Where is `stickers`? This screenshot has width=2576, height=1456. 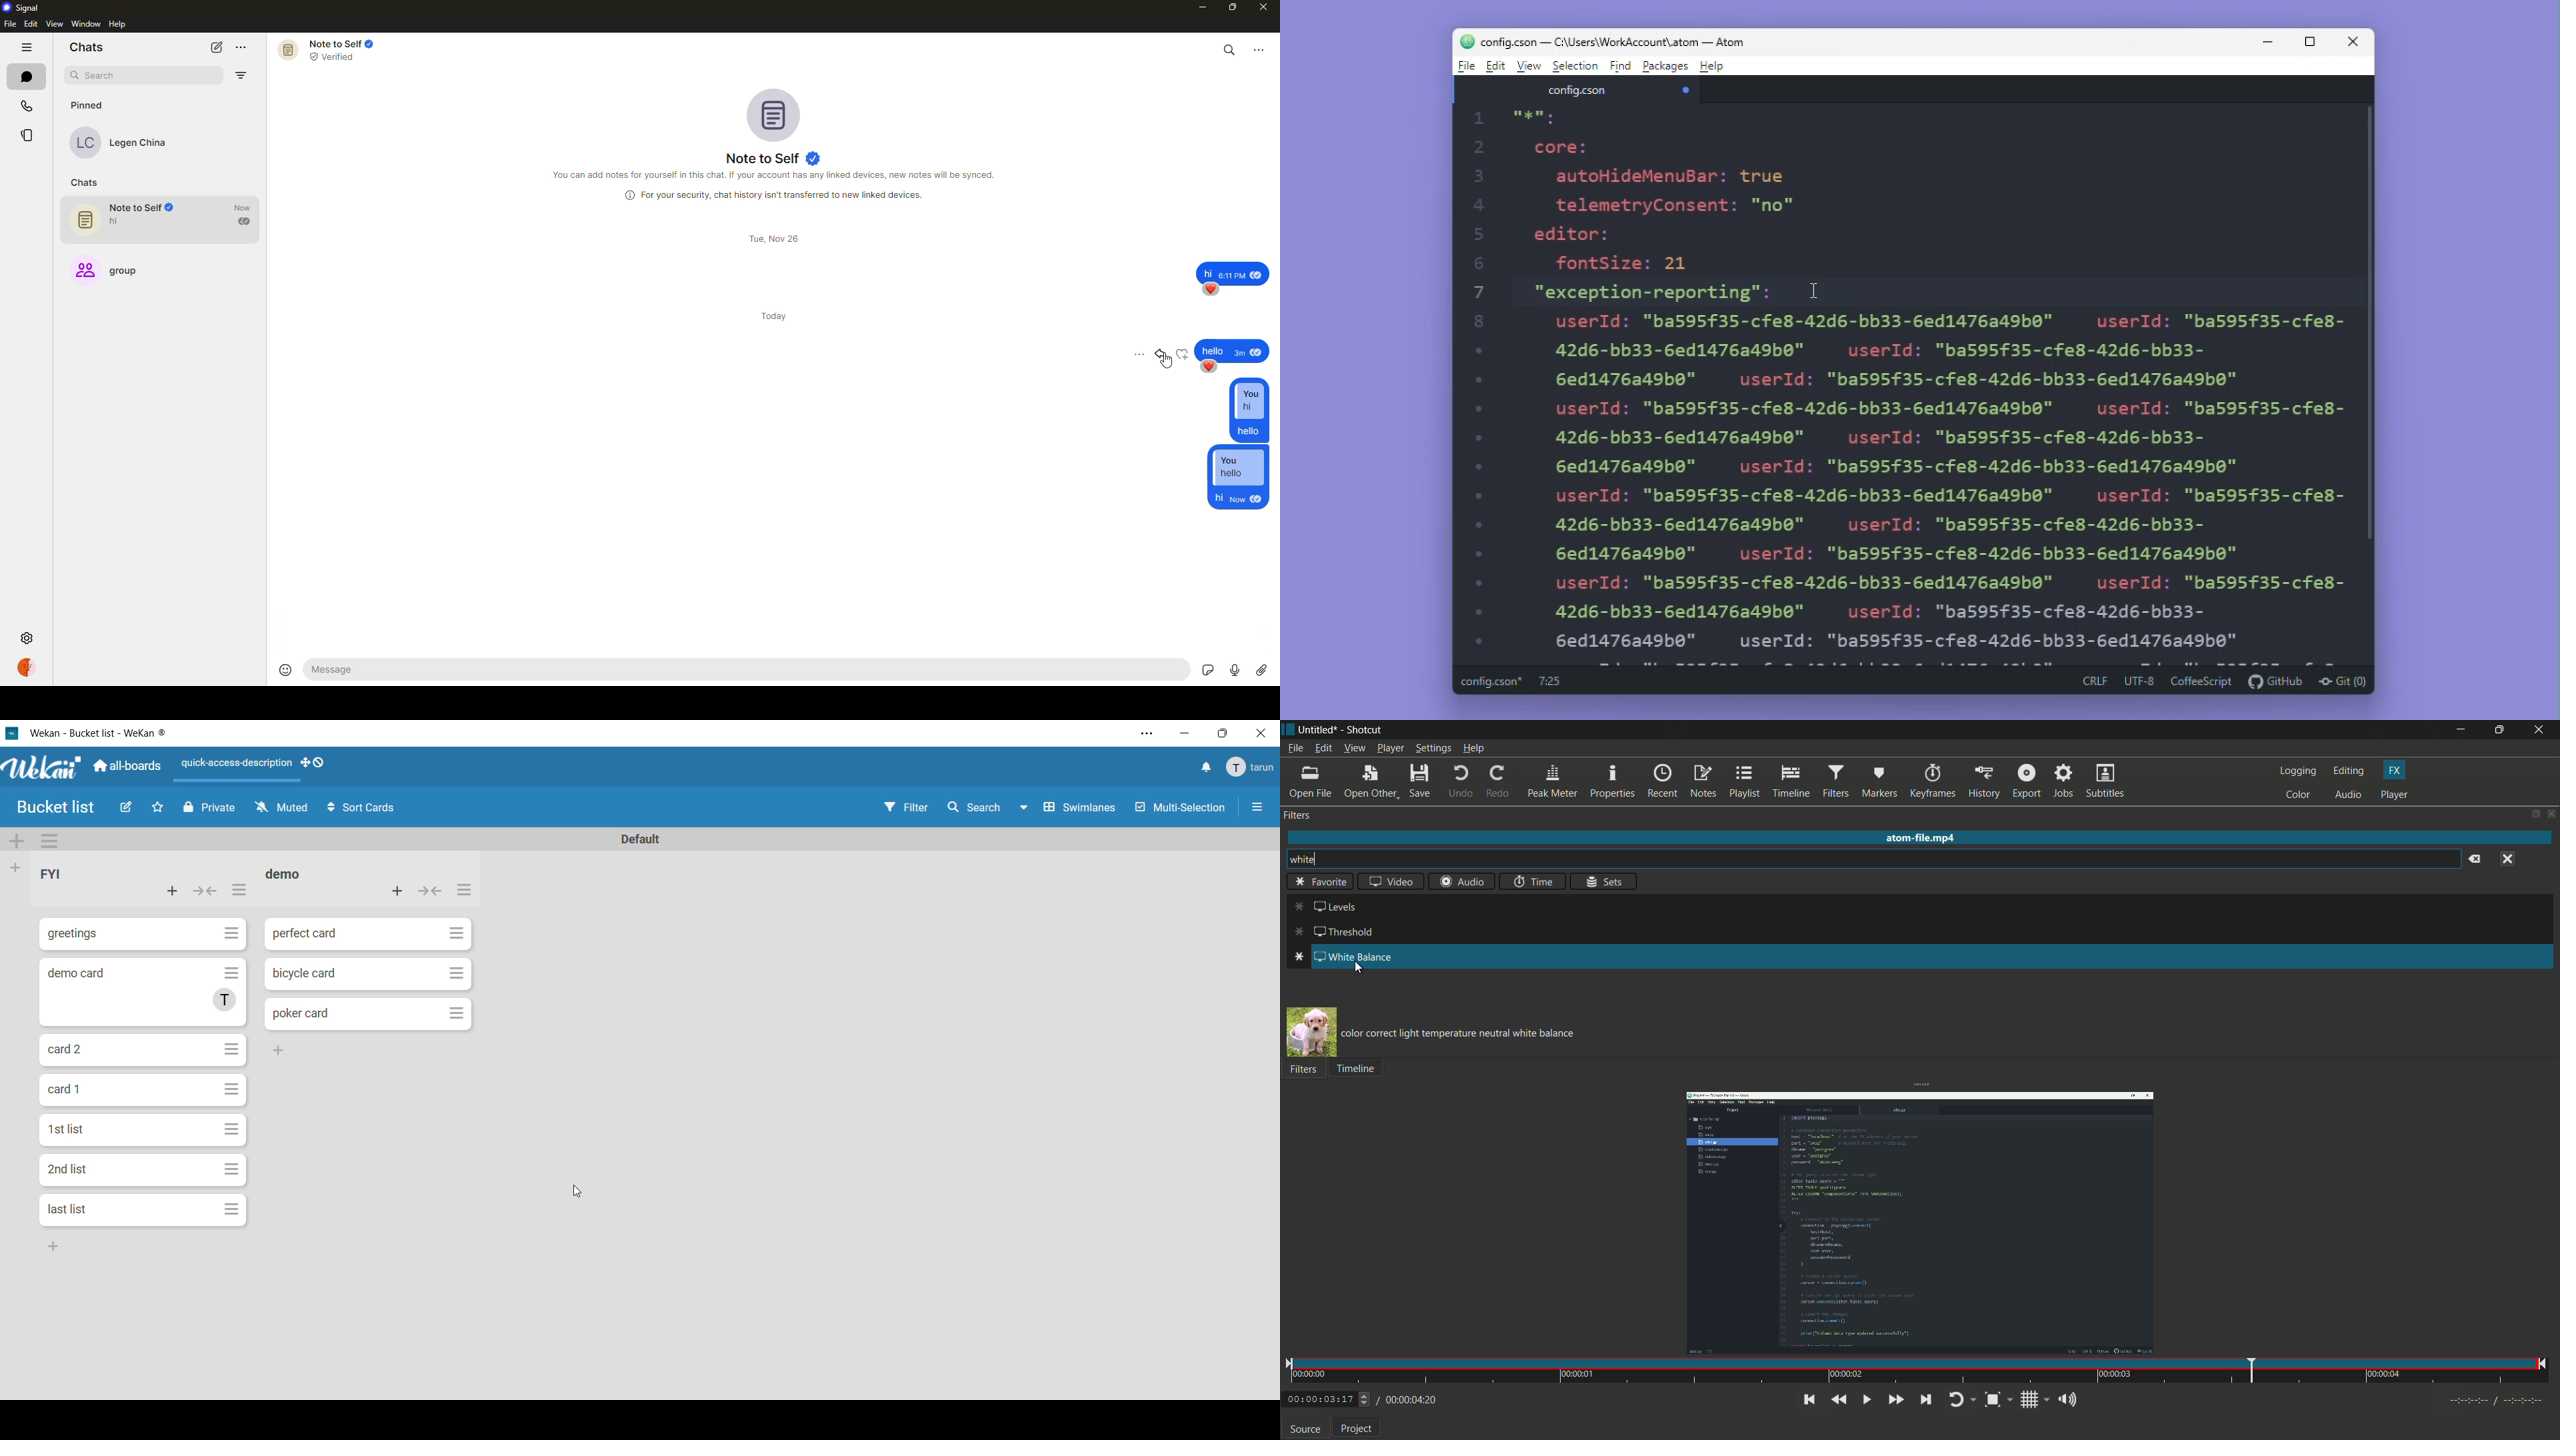 stickers is located at coordinates (1199, 668).